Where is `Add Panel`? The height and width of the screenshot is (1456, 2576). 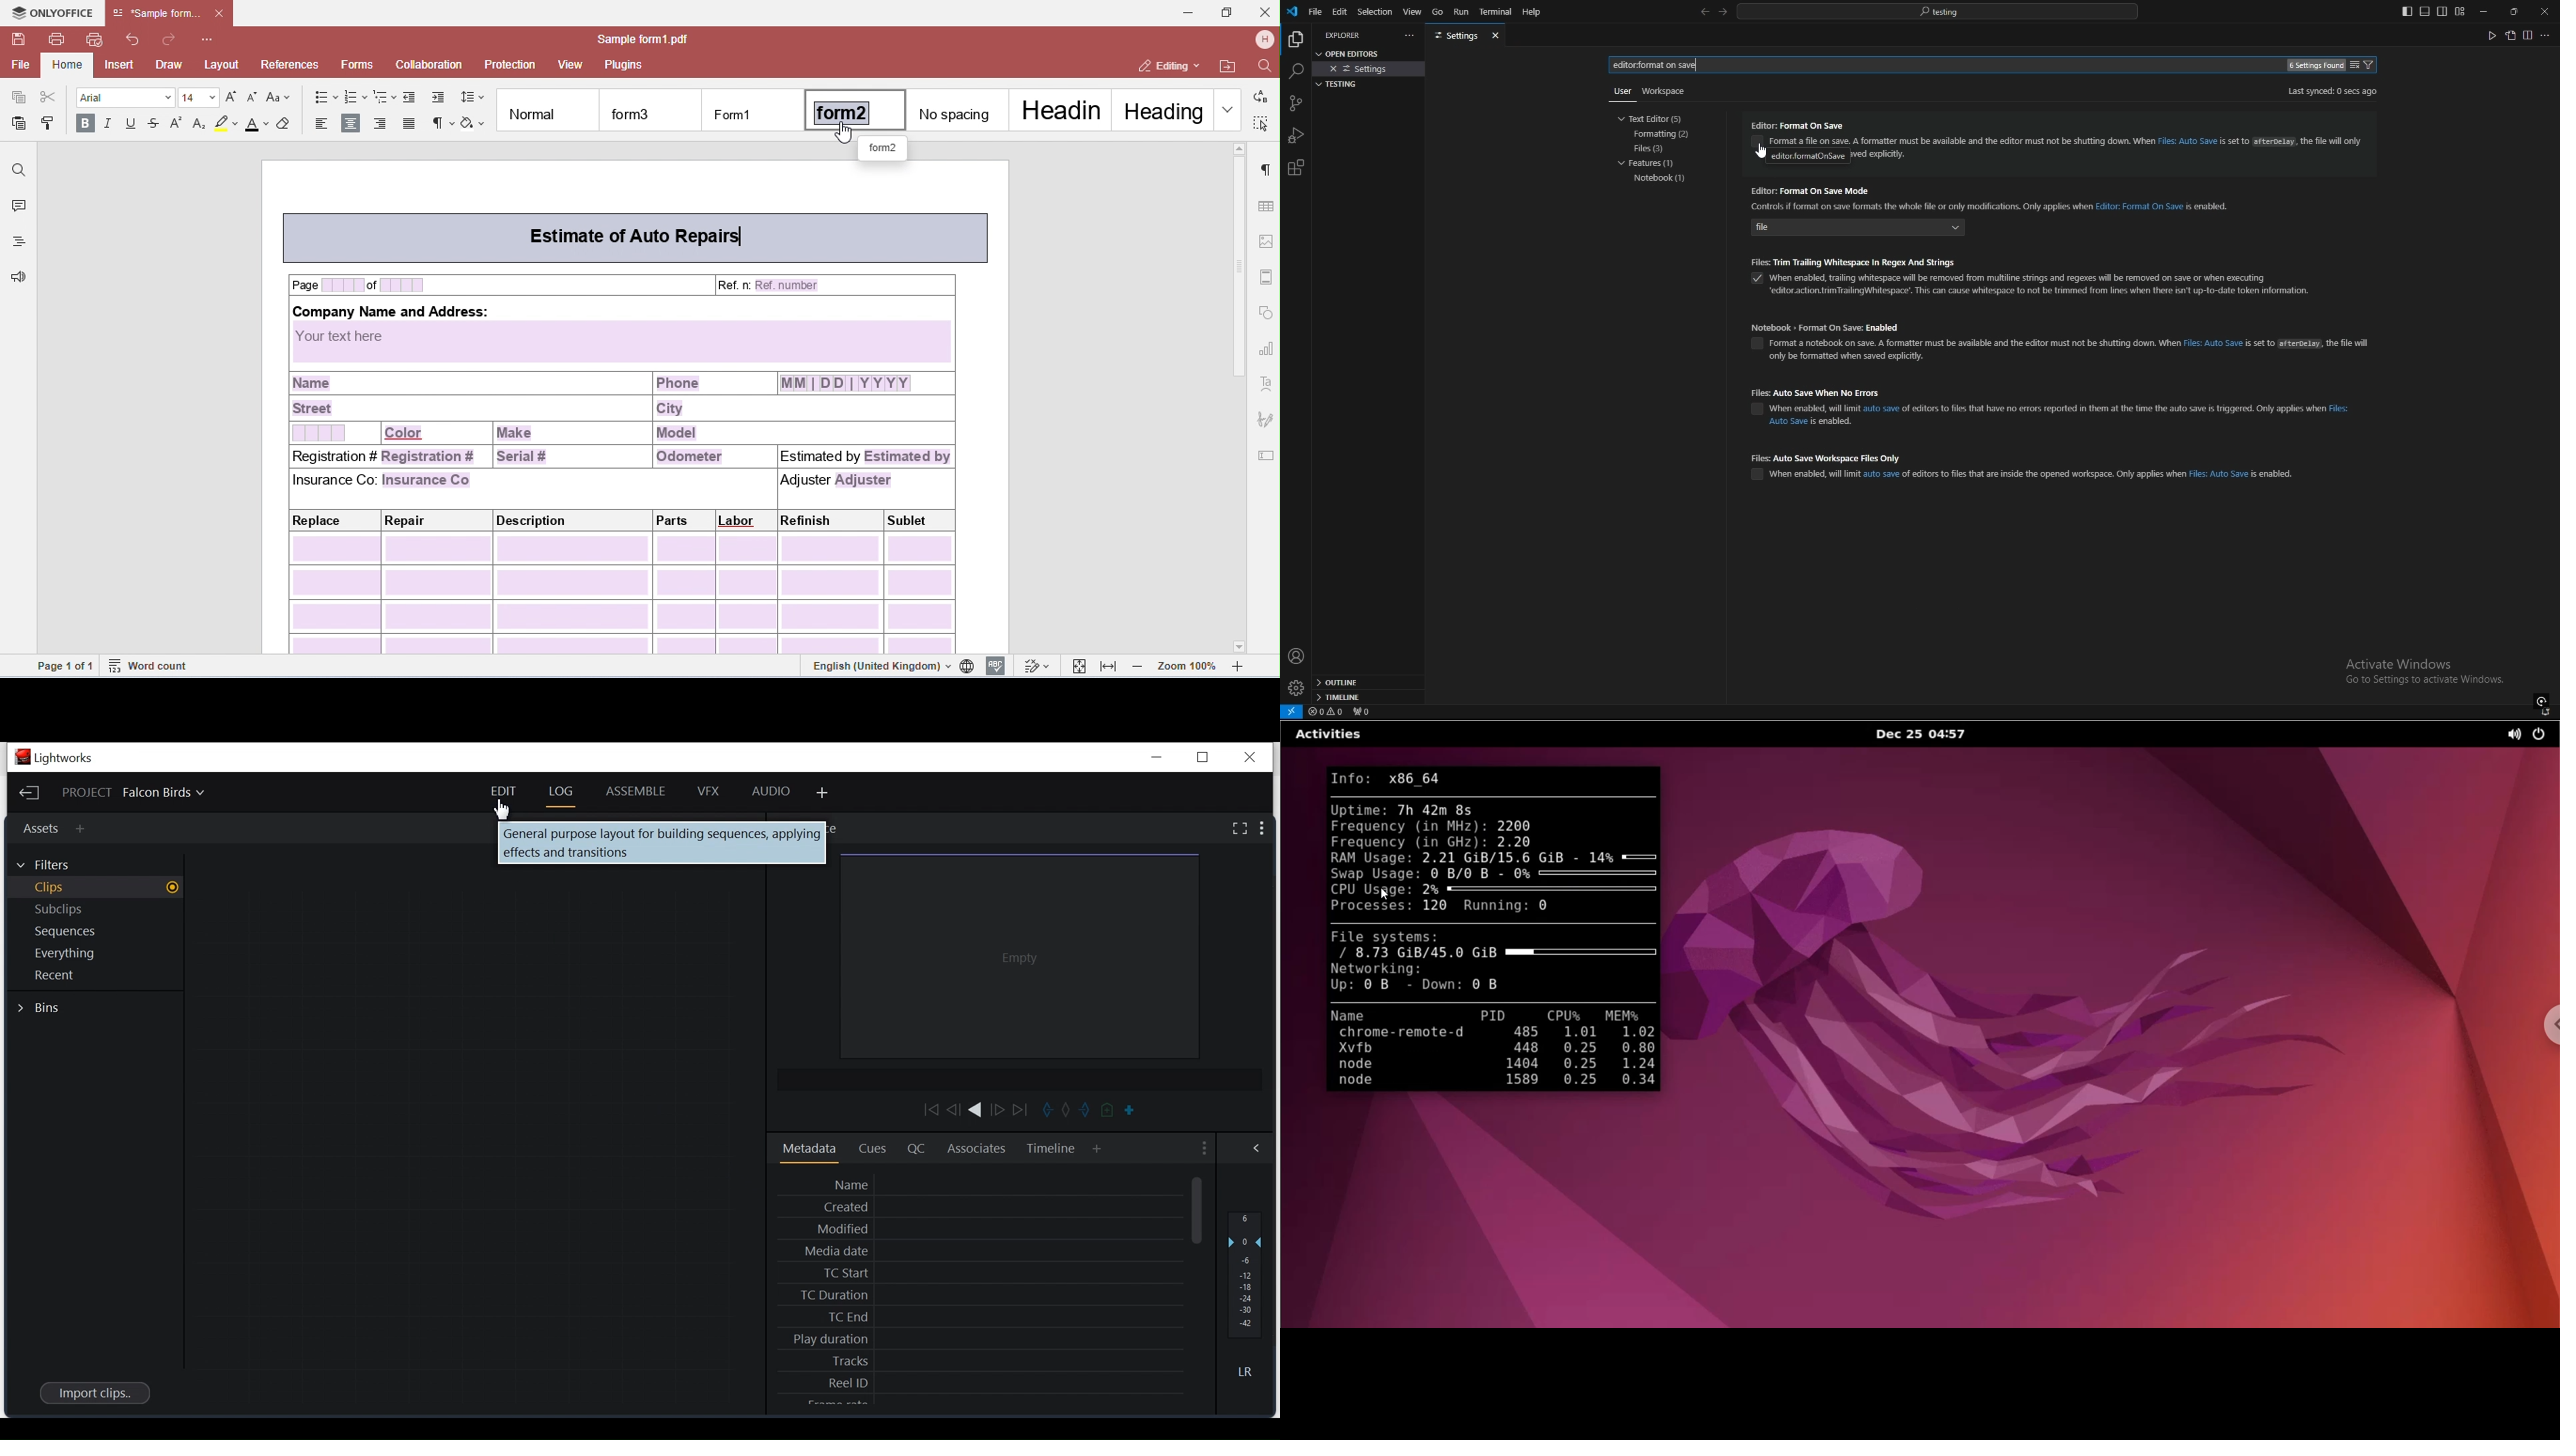
Add Panel is located at coordinates (823, 794).